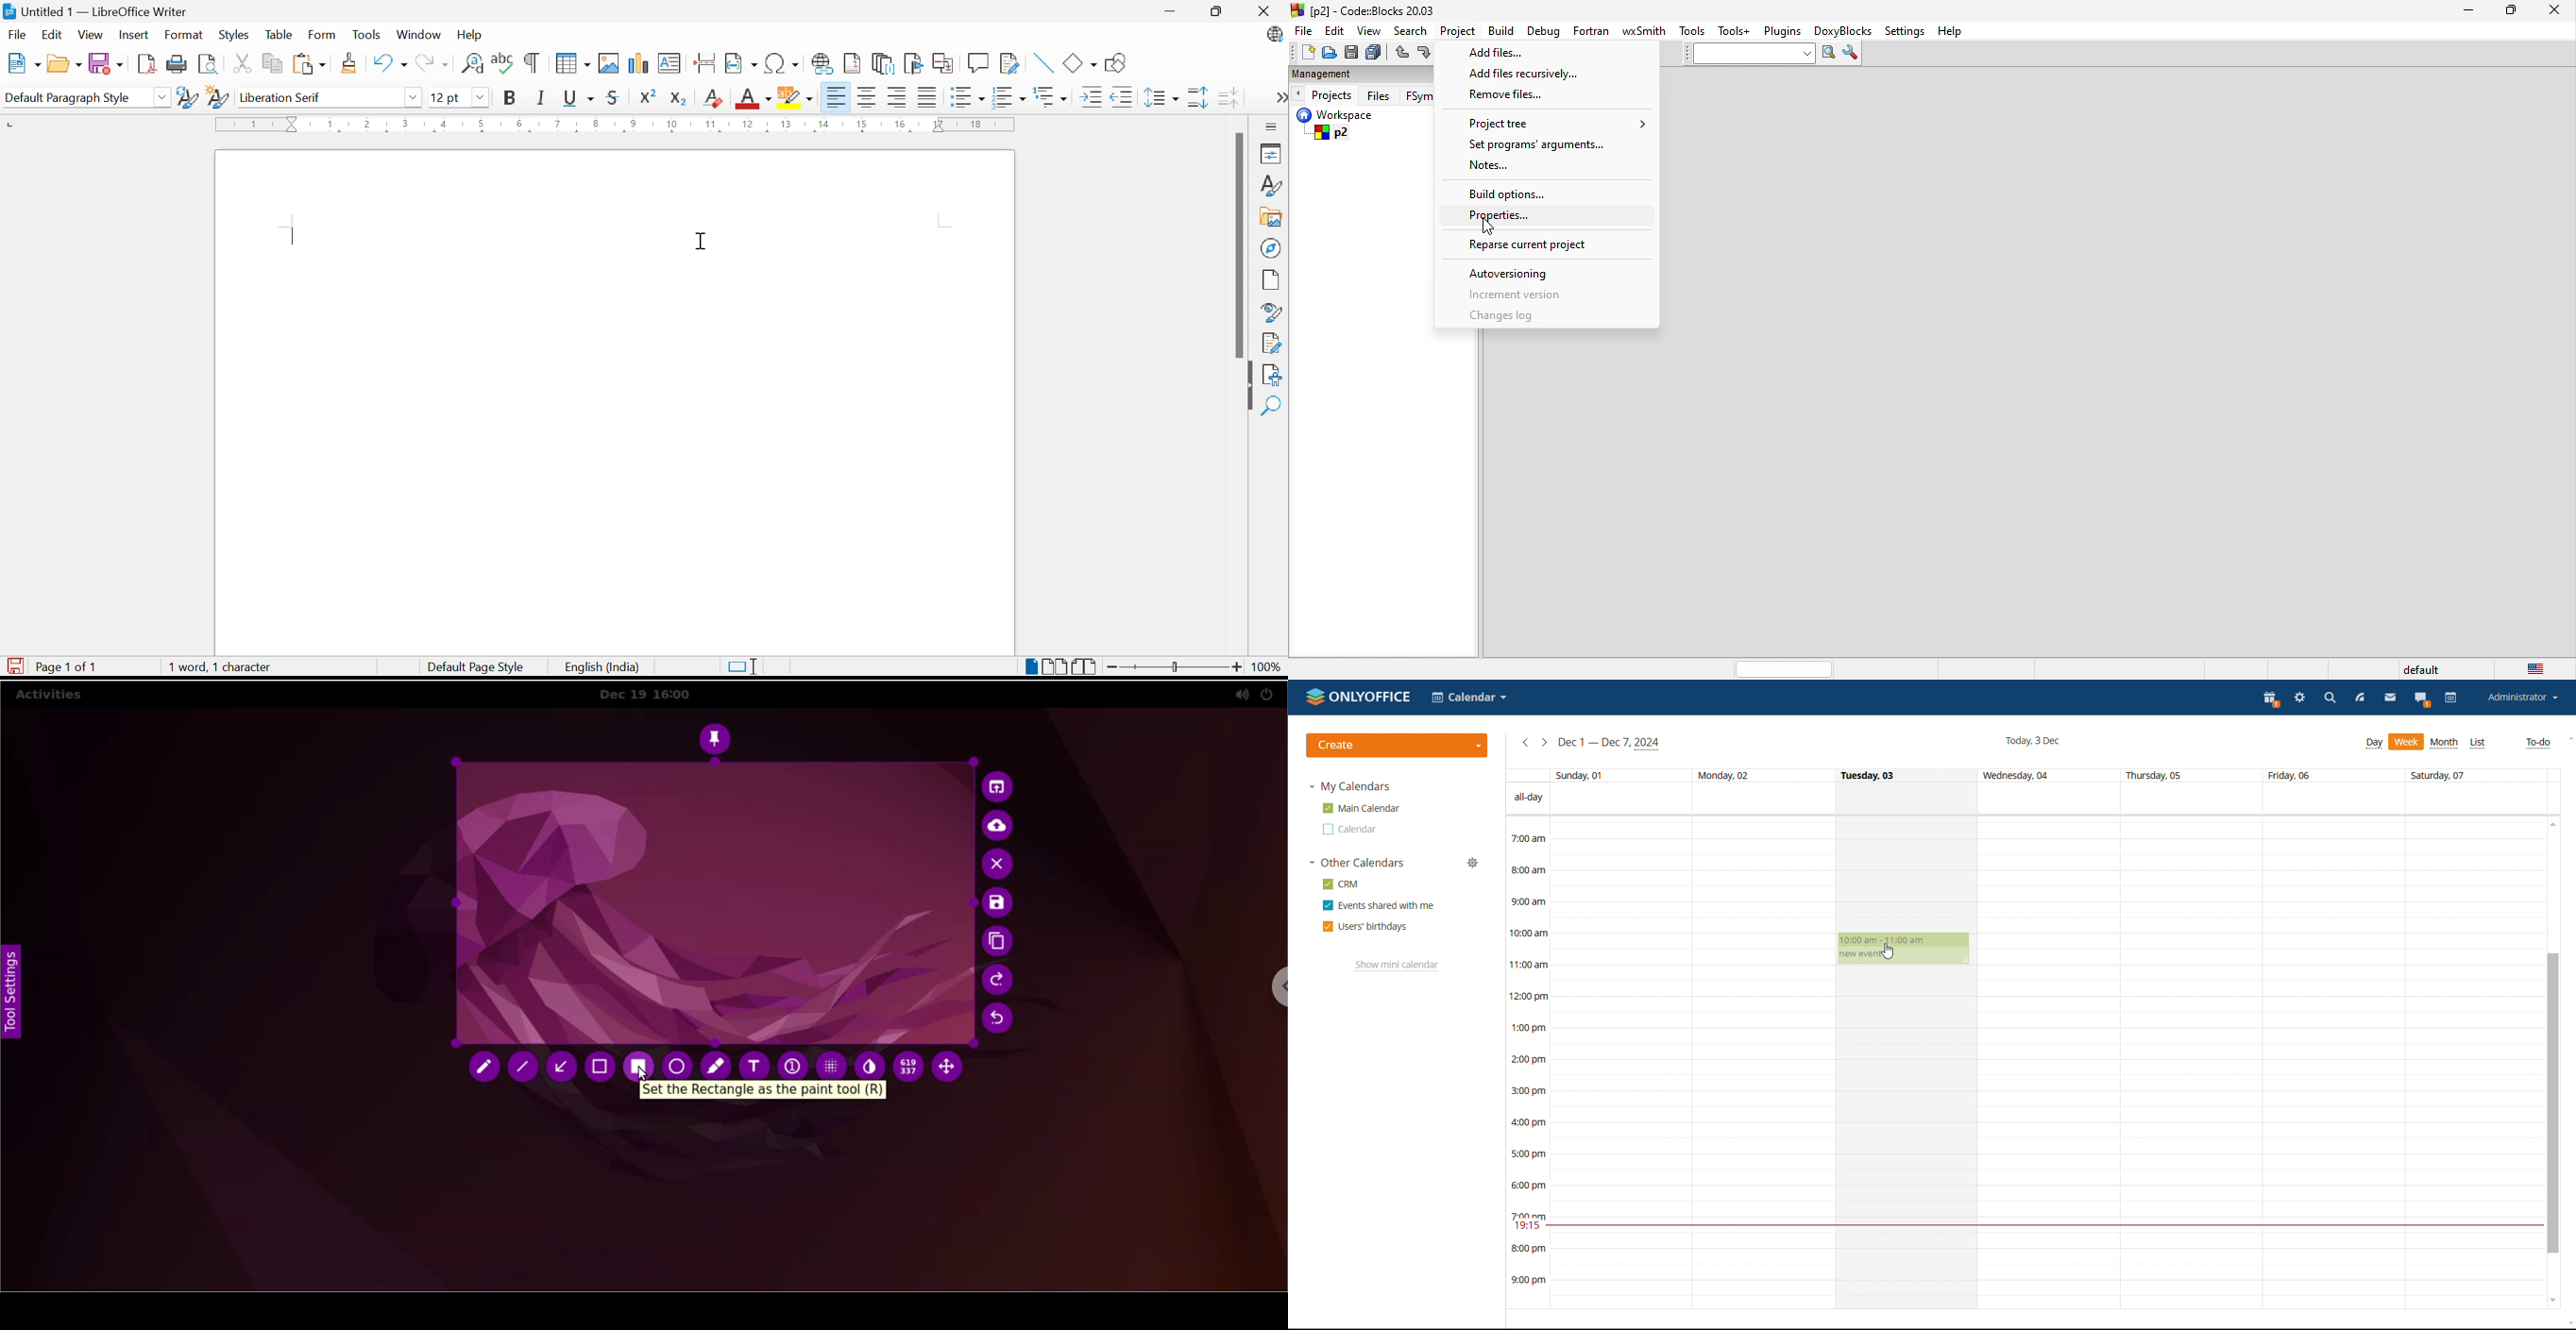 Image resolution: width=2576 pixels, height=1344 pixels. I want to click on text to search, so click(1744, 54).